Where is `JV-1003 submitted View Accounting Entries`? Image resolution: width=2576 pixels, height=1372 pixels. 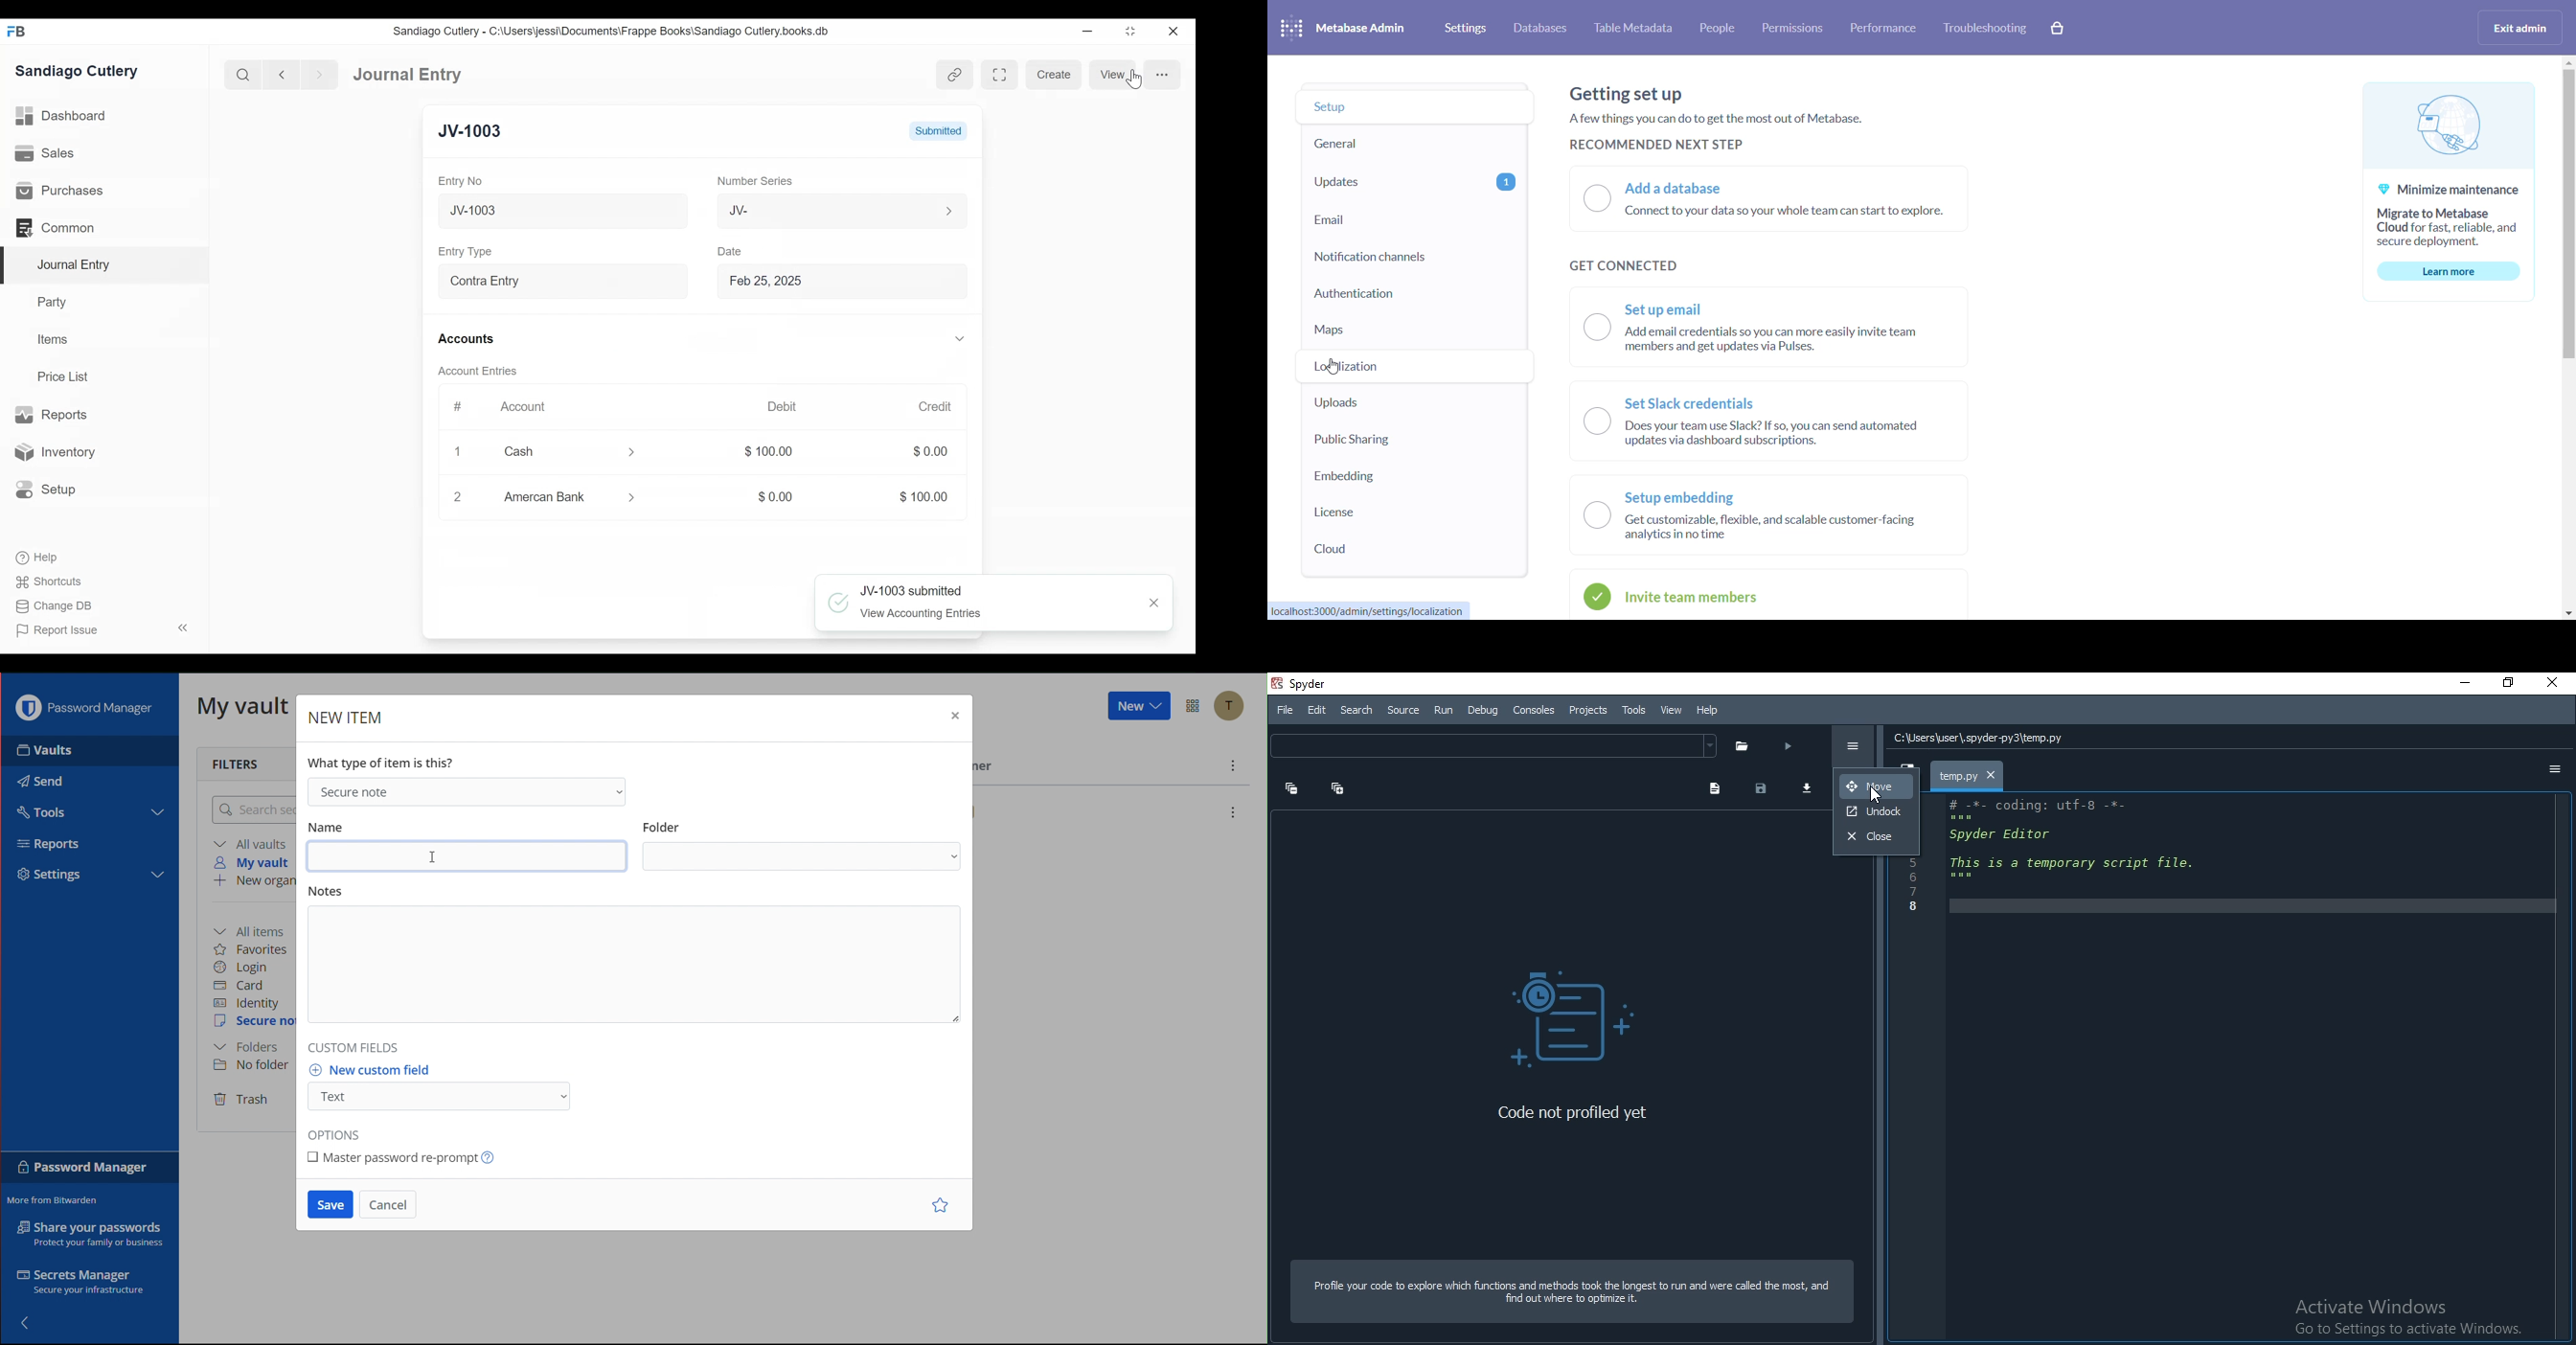 JV-1003 submitted View Accounting Entries is located at coordinates (978, 602).